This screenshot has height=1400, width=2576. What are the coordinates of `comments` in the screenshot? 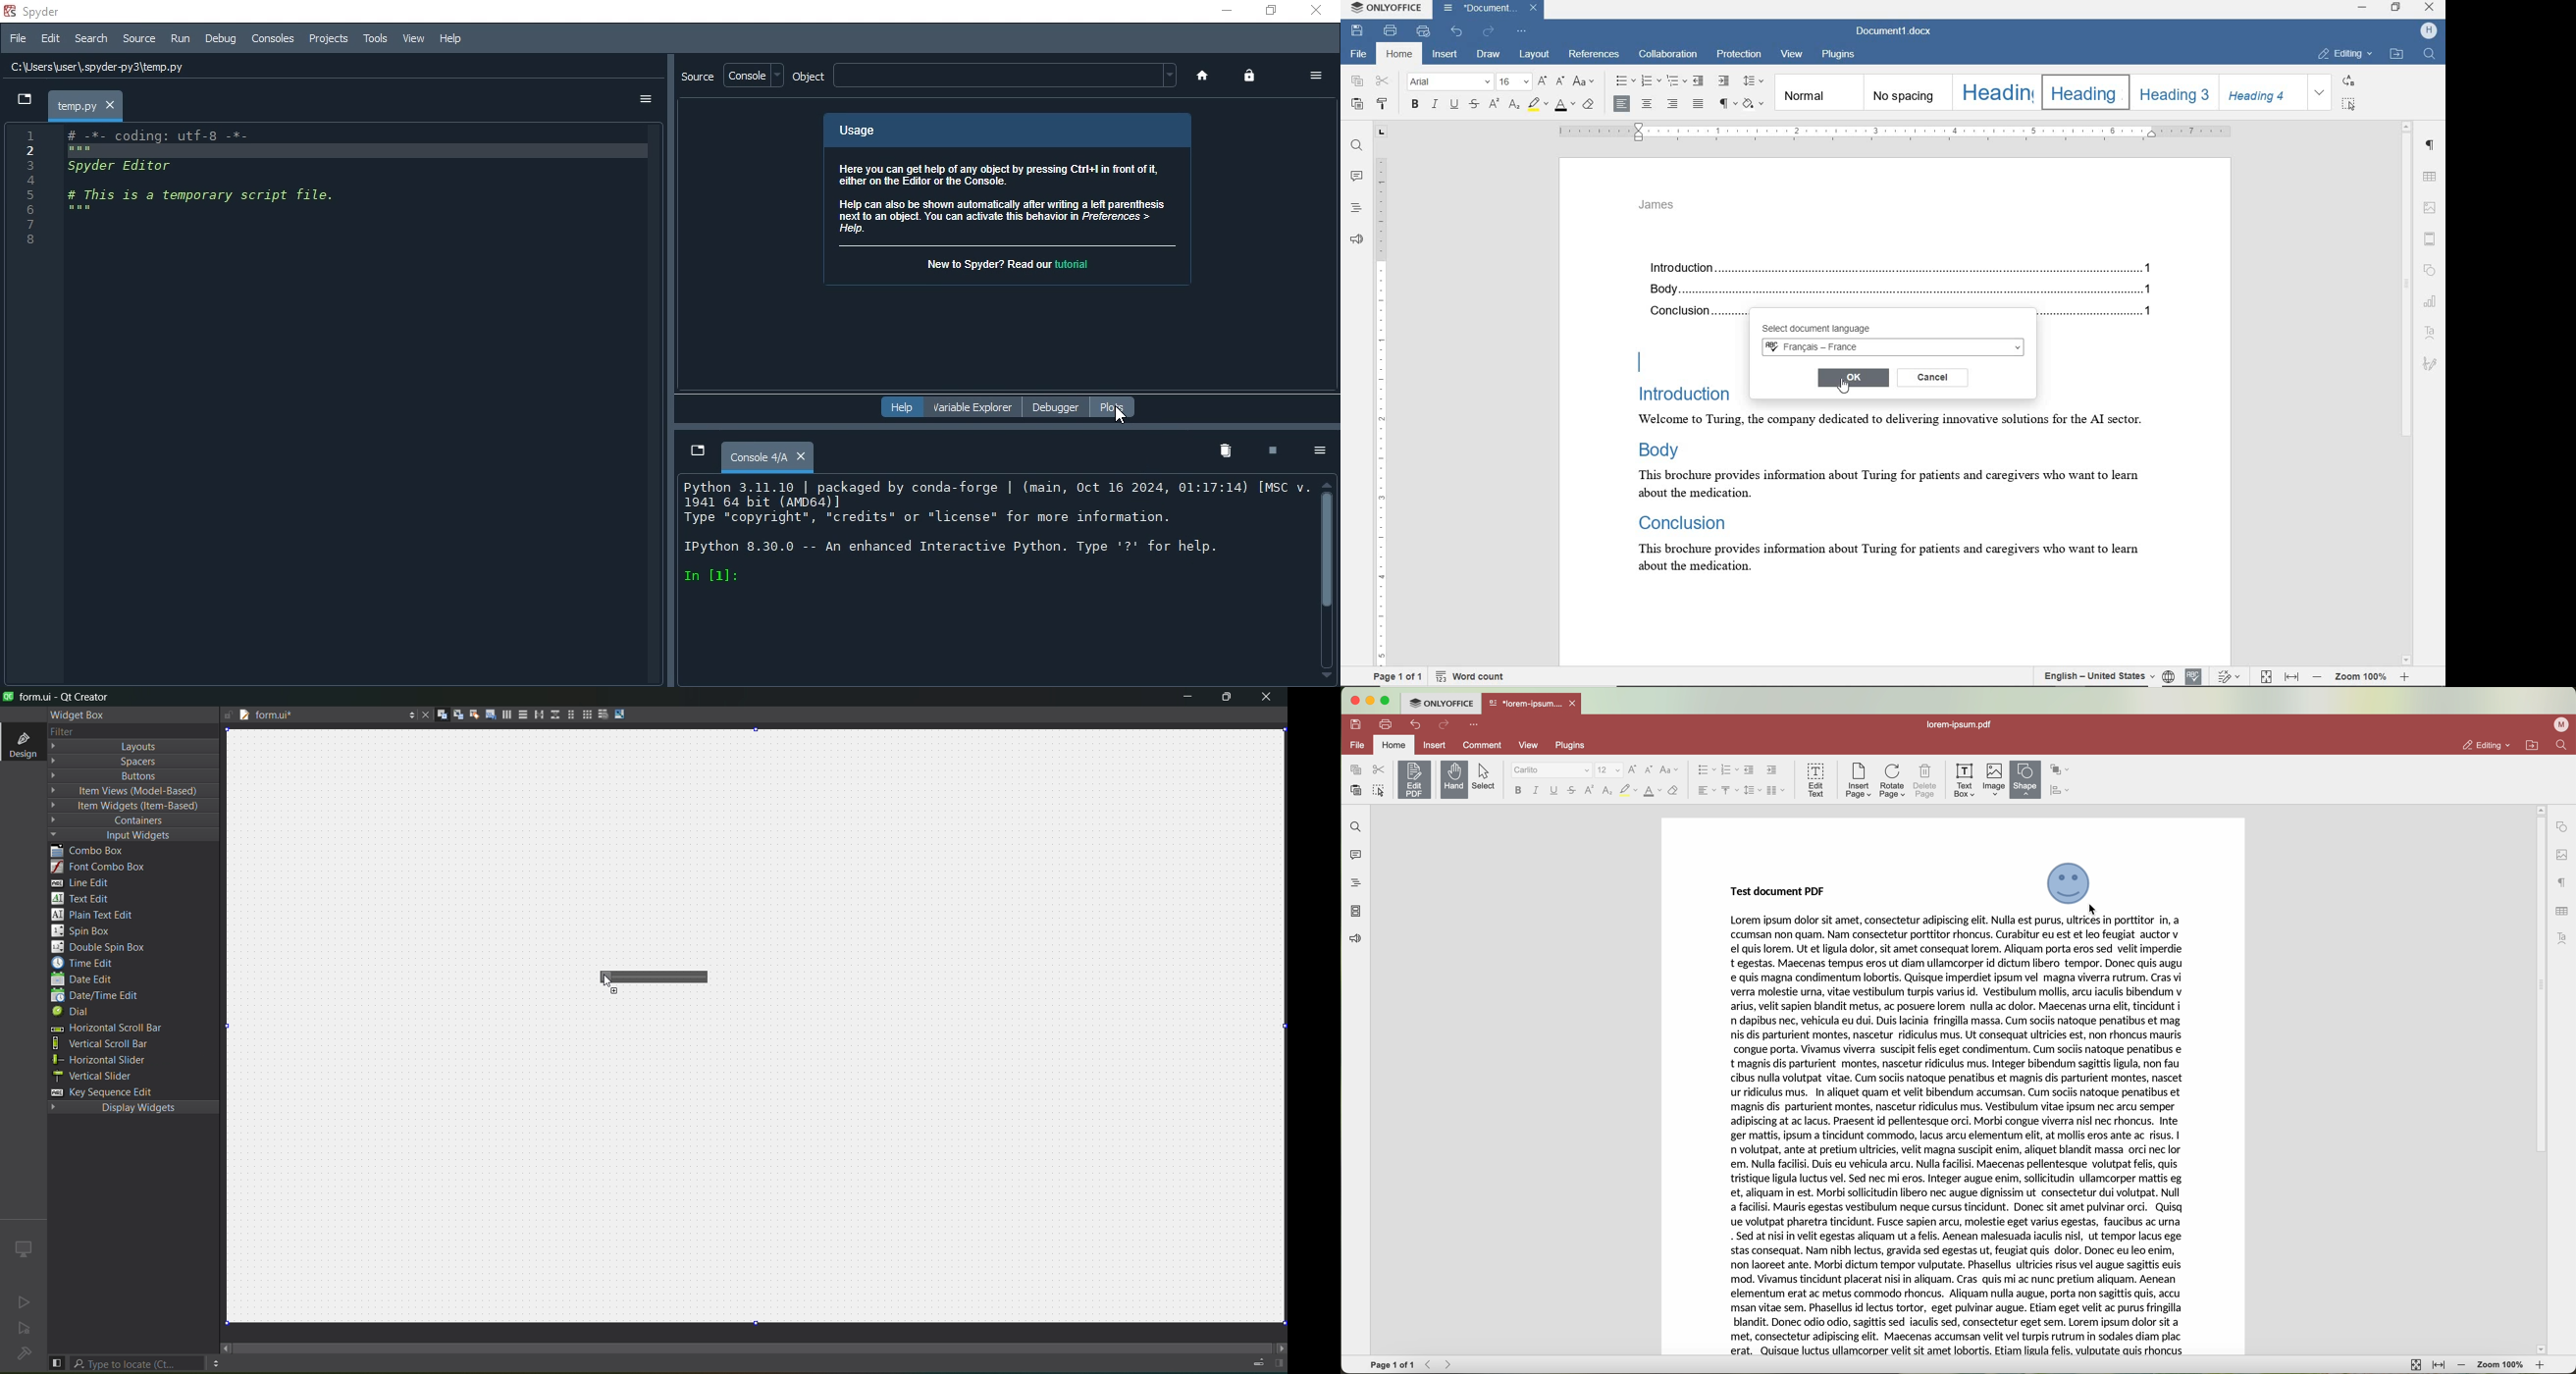 It's located at (1355, 857).